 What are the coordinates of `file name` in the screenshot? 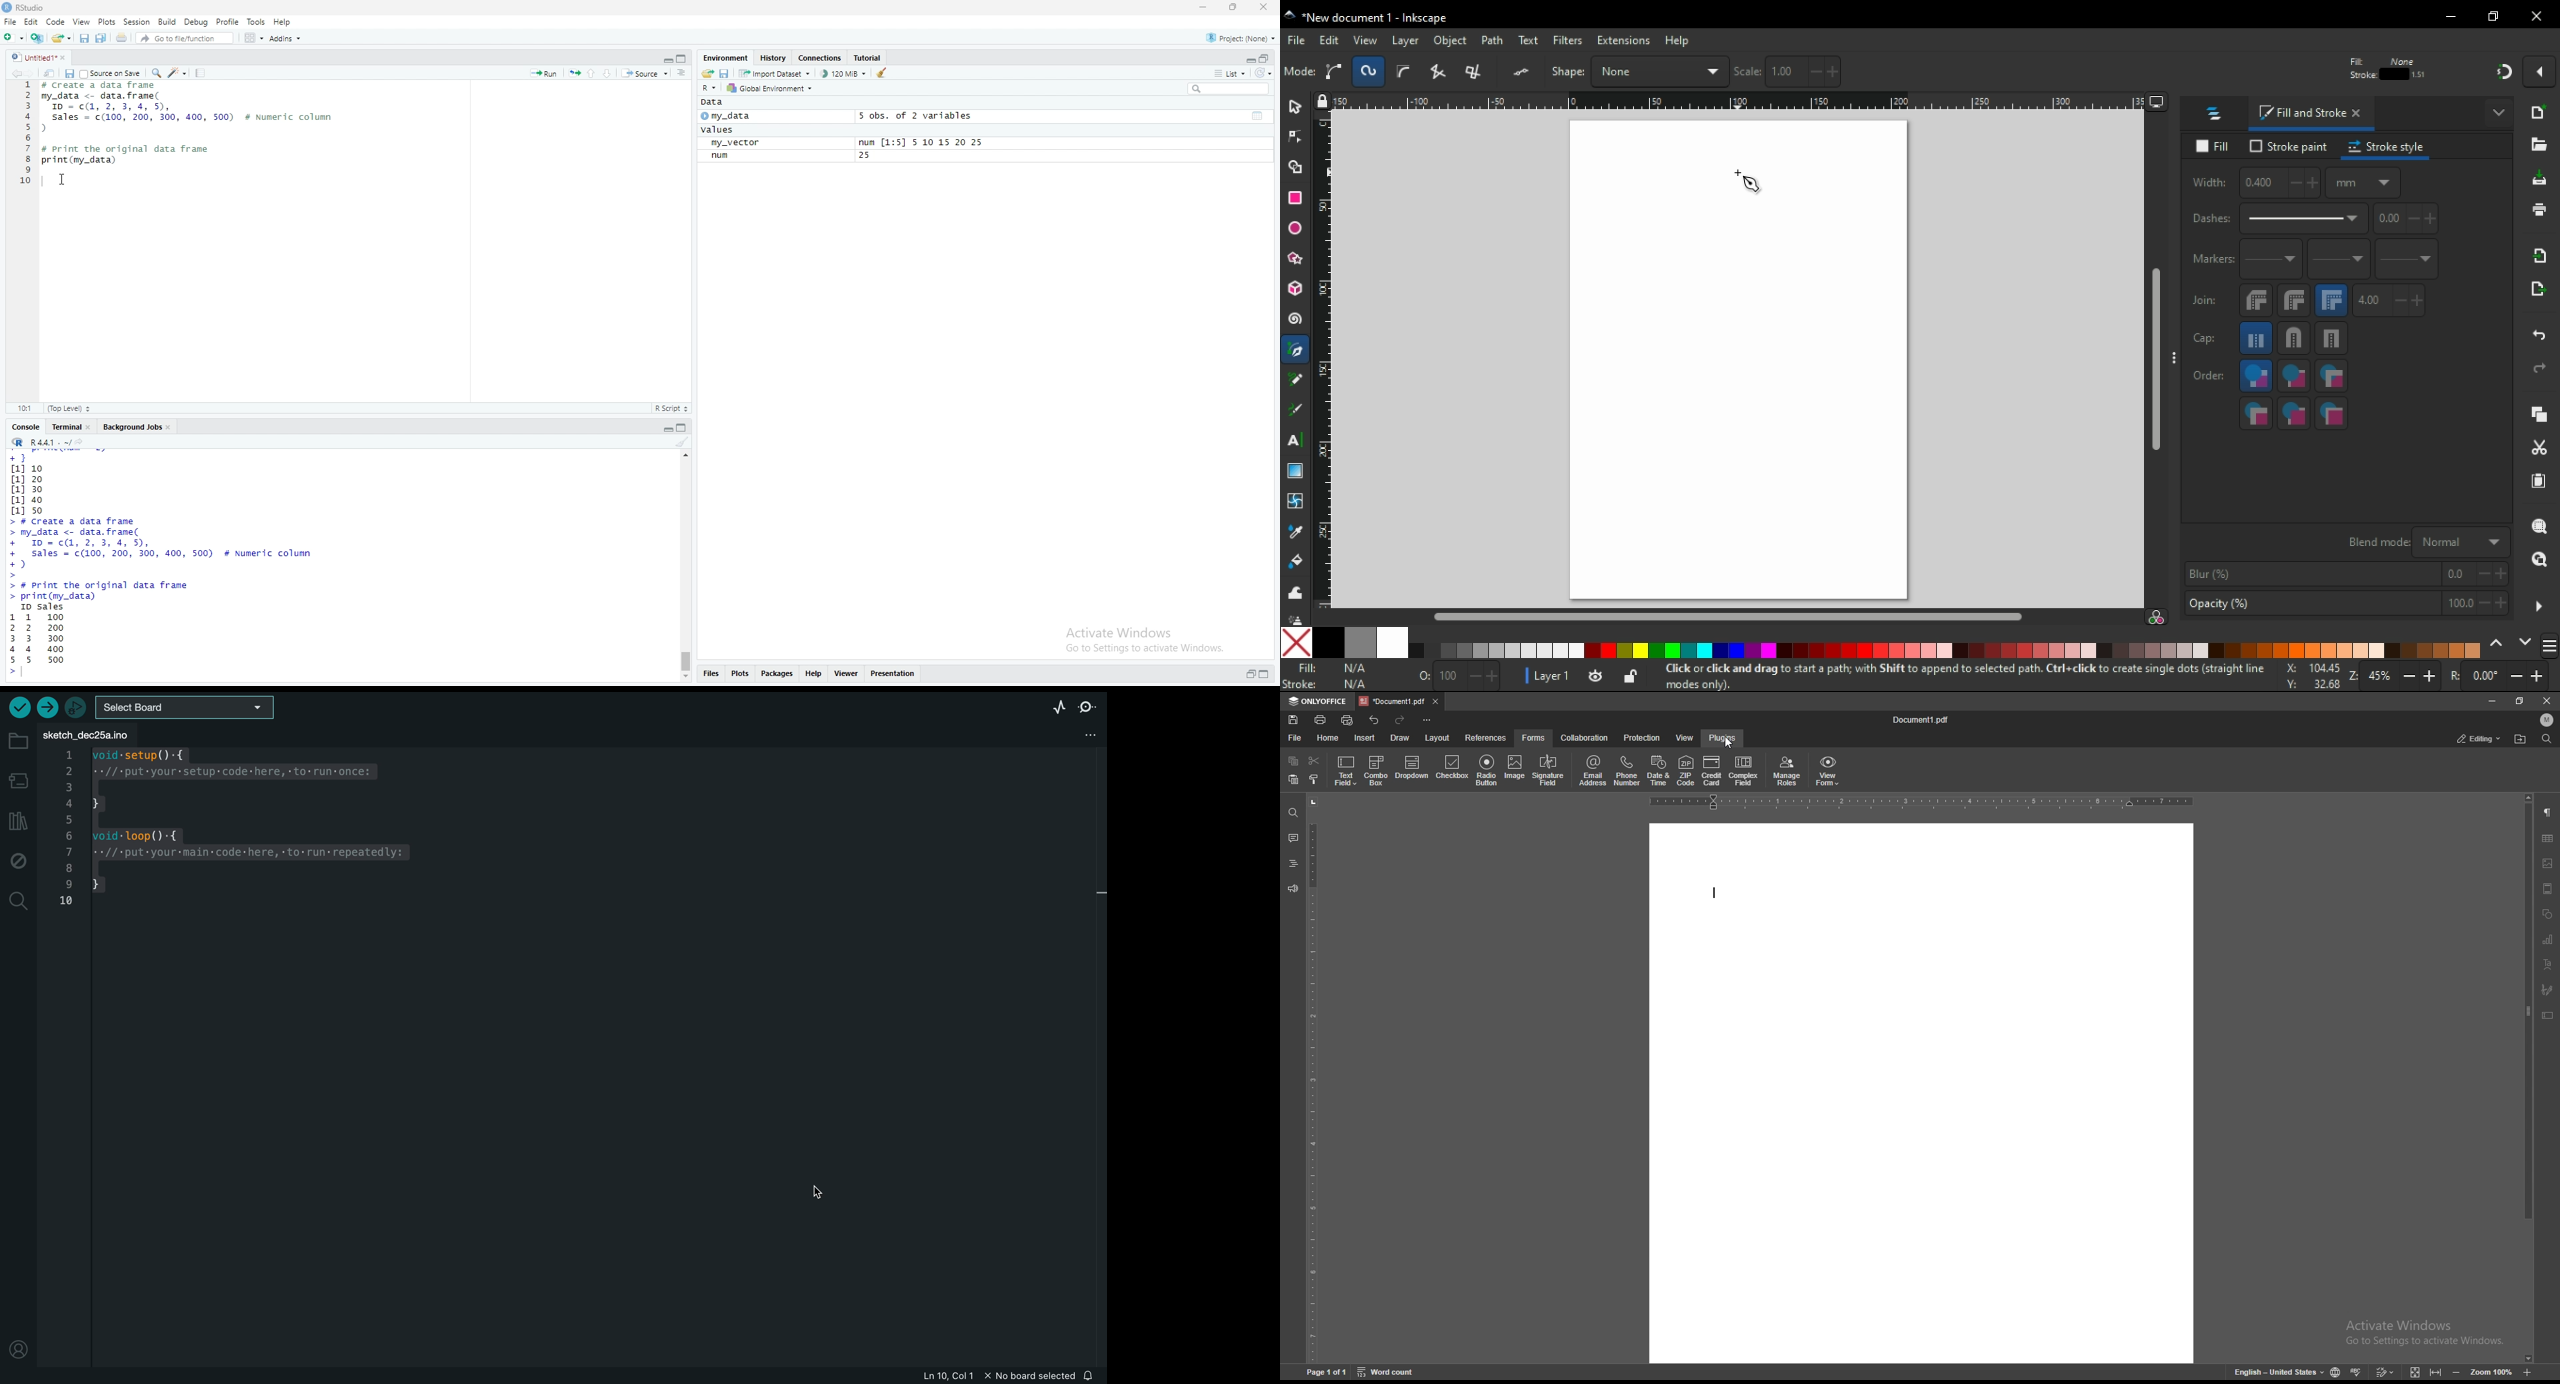 It's located at (1923, 721).